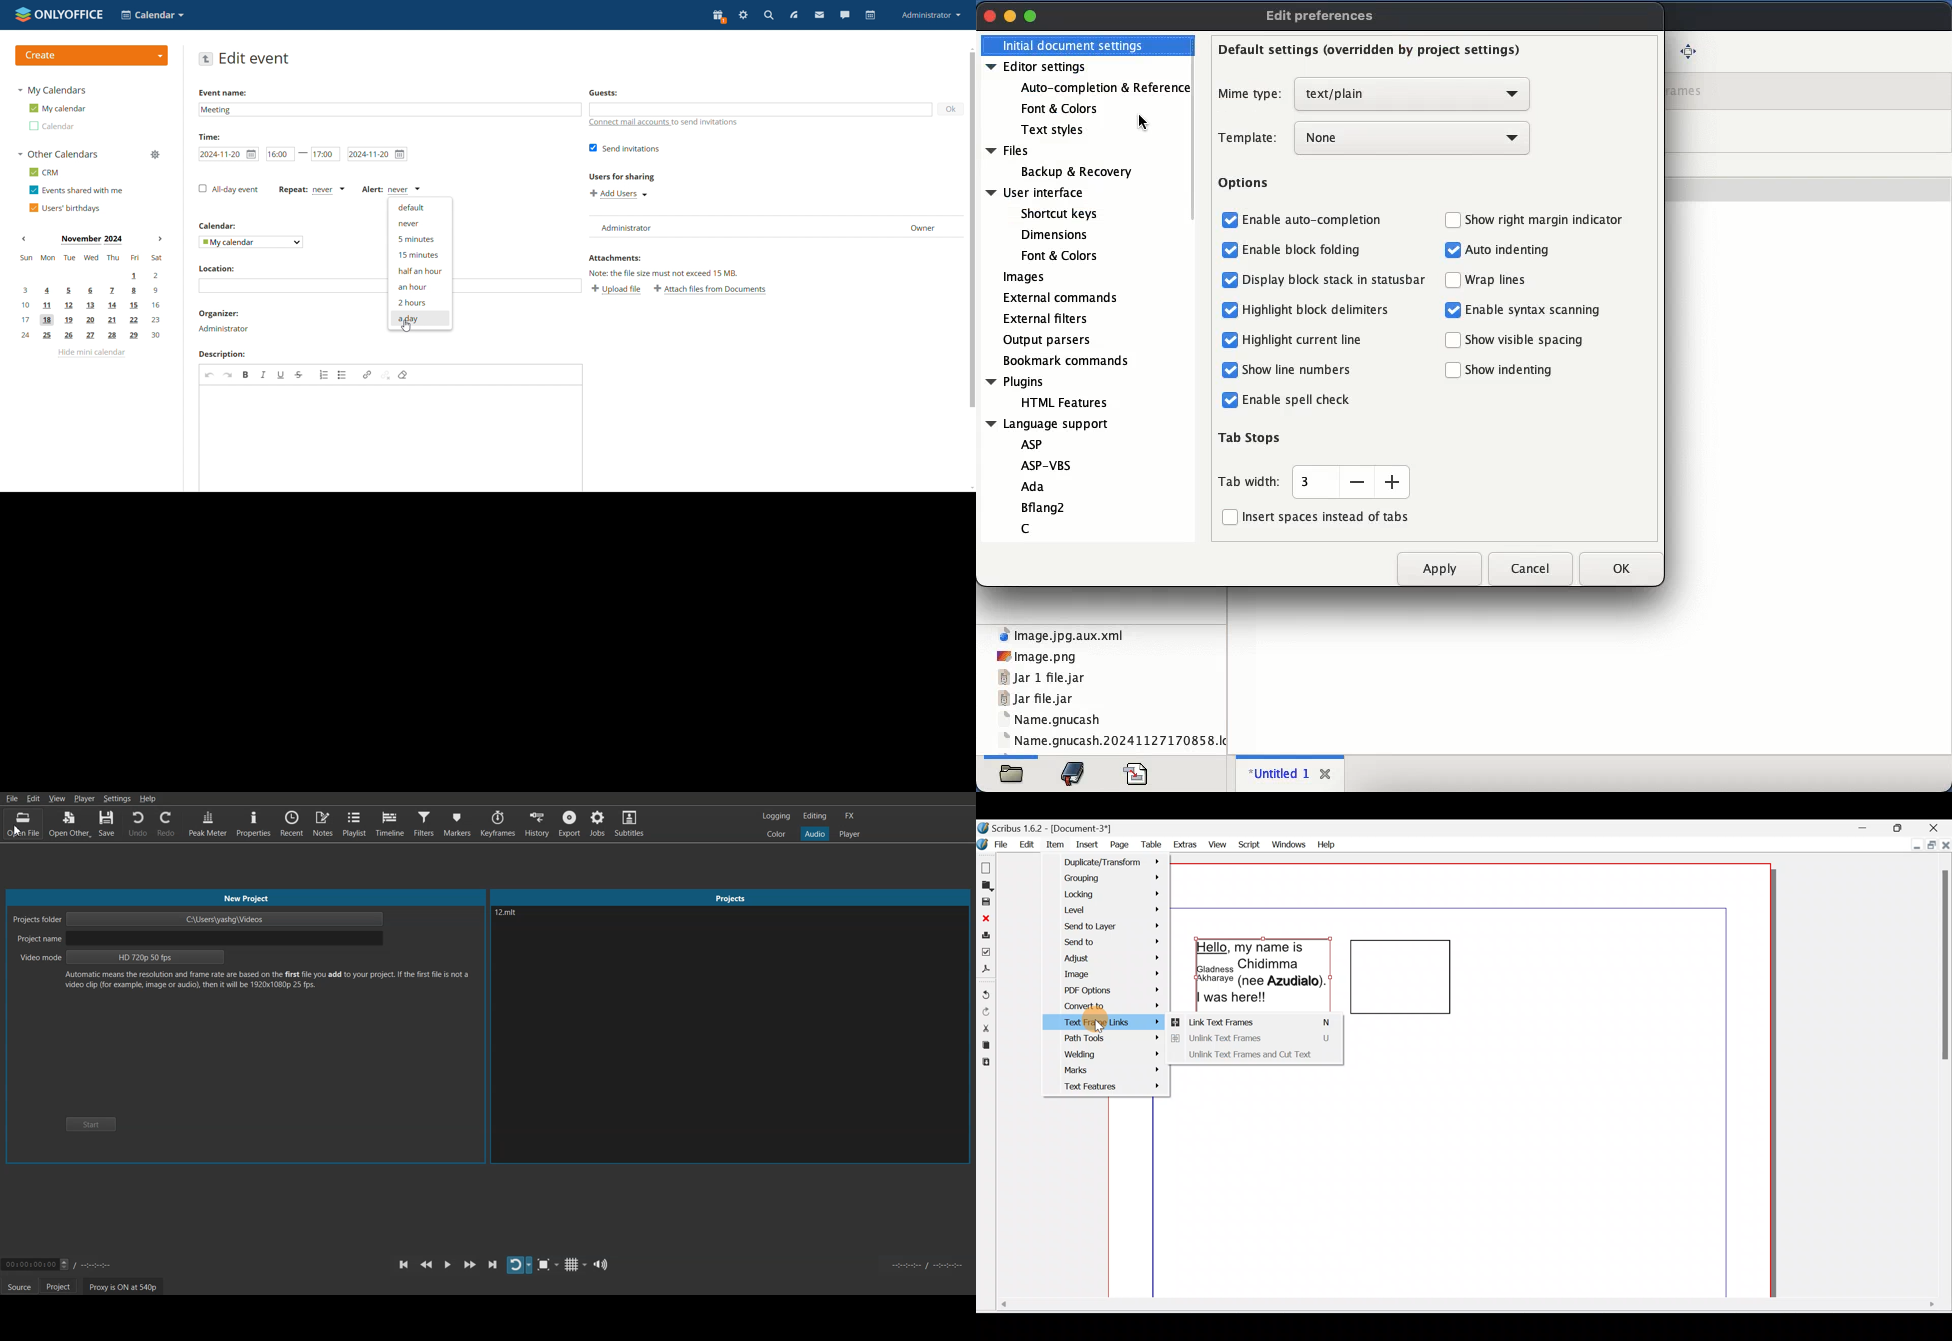 The width and height of the screenshot is (1960, 1344). What do you see at coordinates (35, 798) in the screenshot?
I see `Edit` at bounding box center [35, 798].